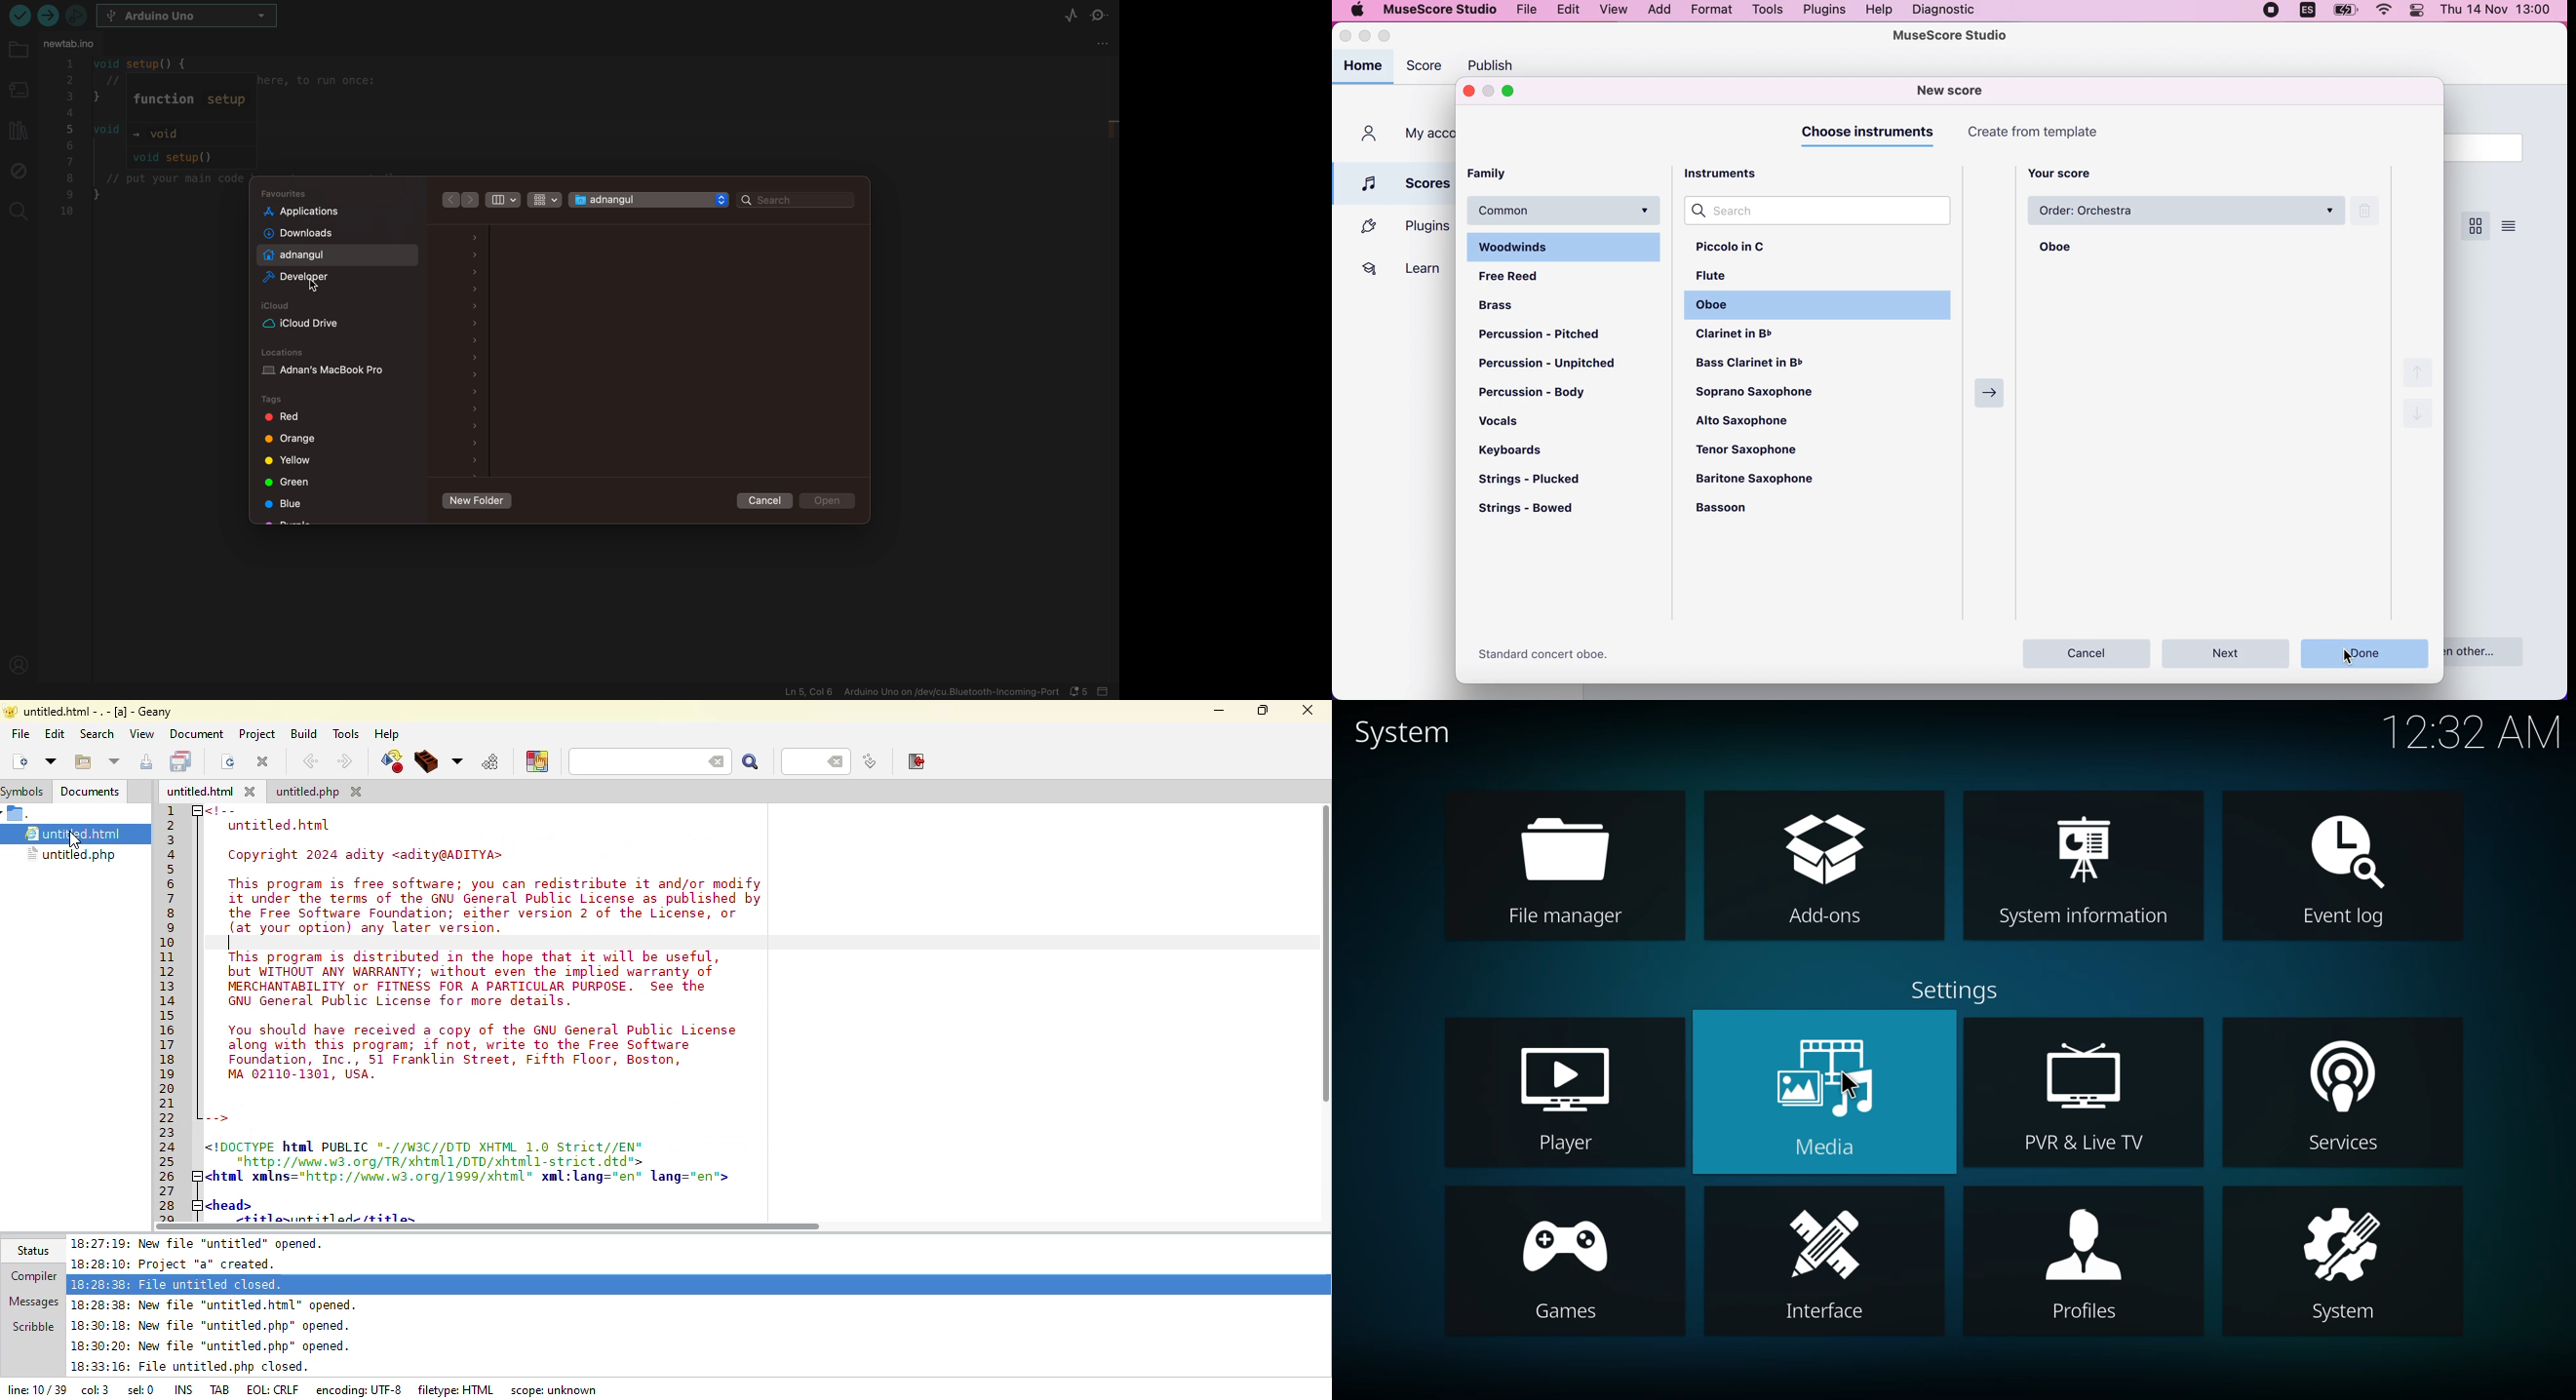 Image resolution: width=2576 pixels, height=1400 pixels. Describe the element at coordinates (1516, 275) in the screenshot. I see `free reed` at that location.